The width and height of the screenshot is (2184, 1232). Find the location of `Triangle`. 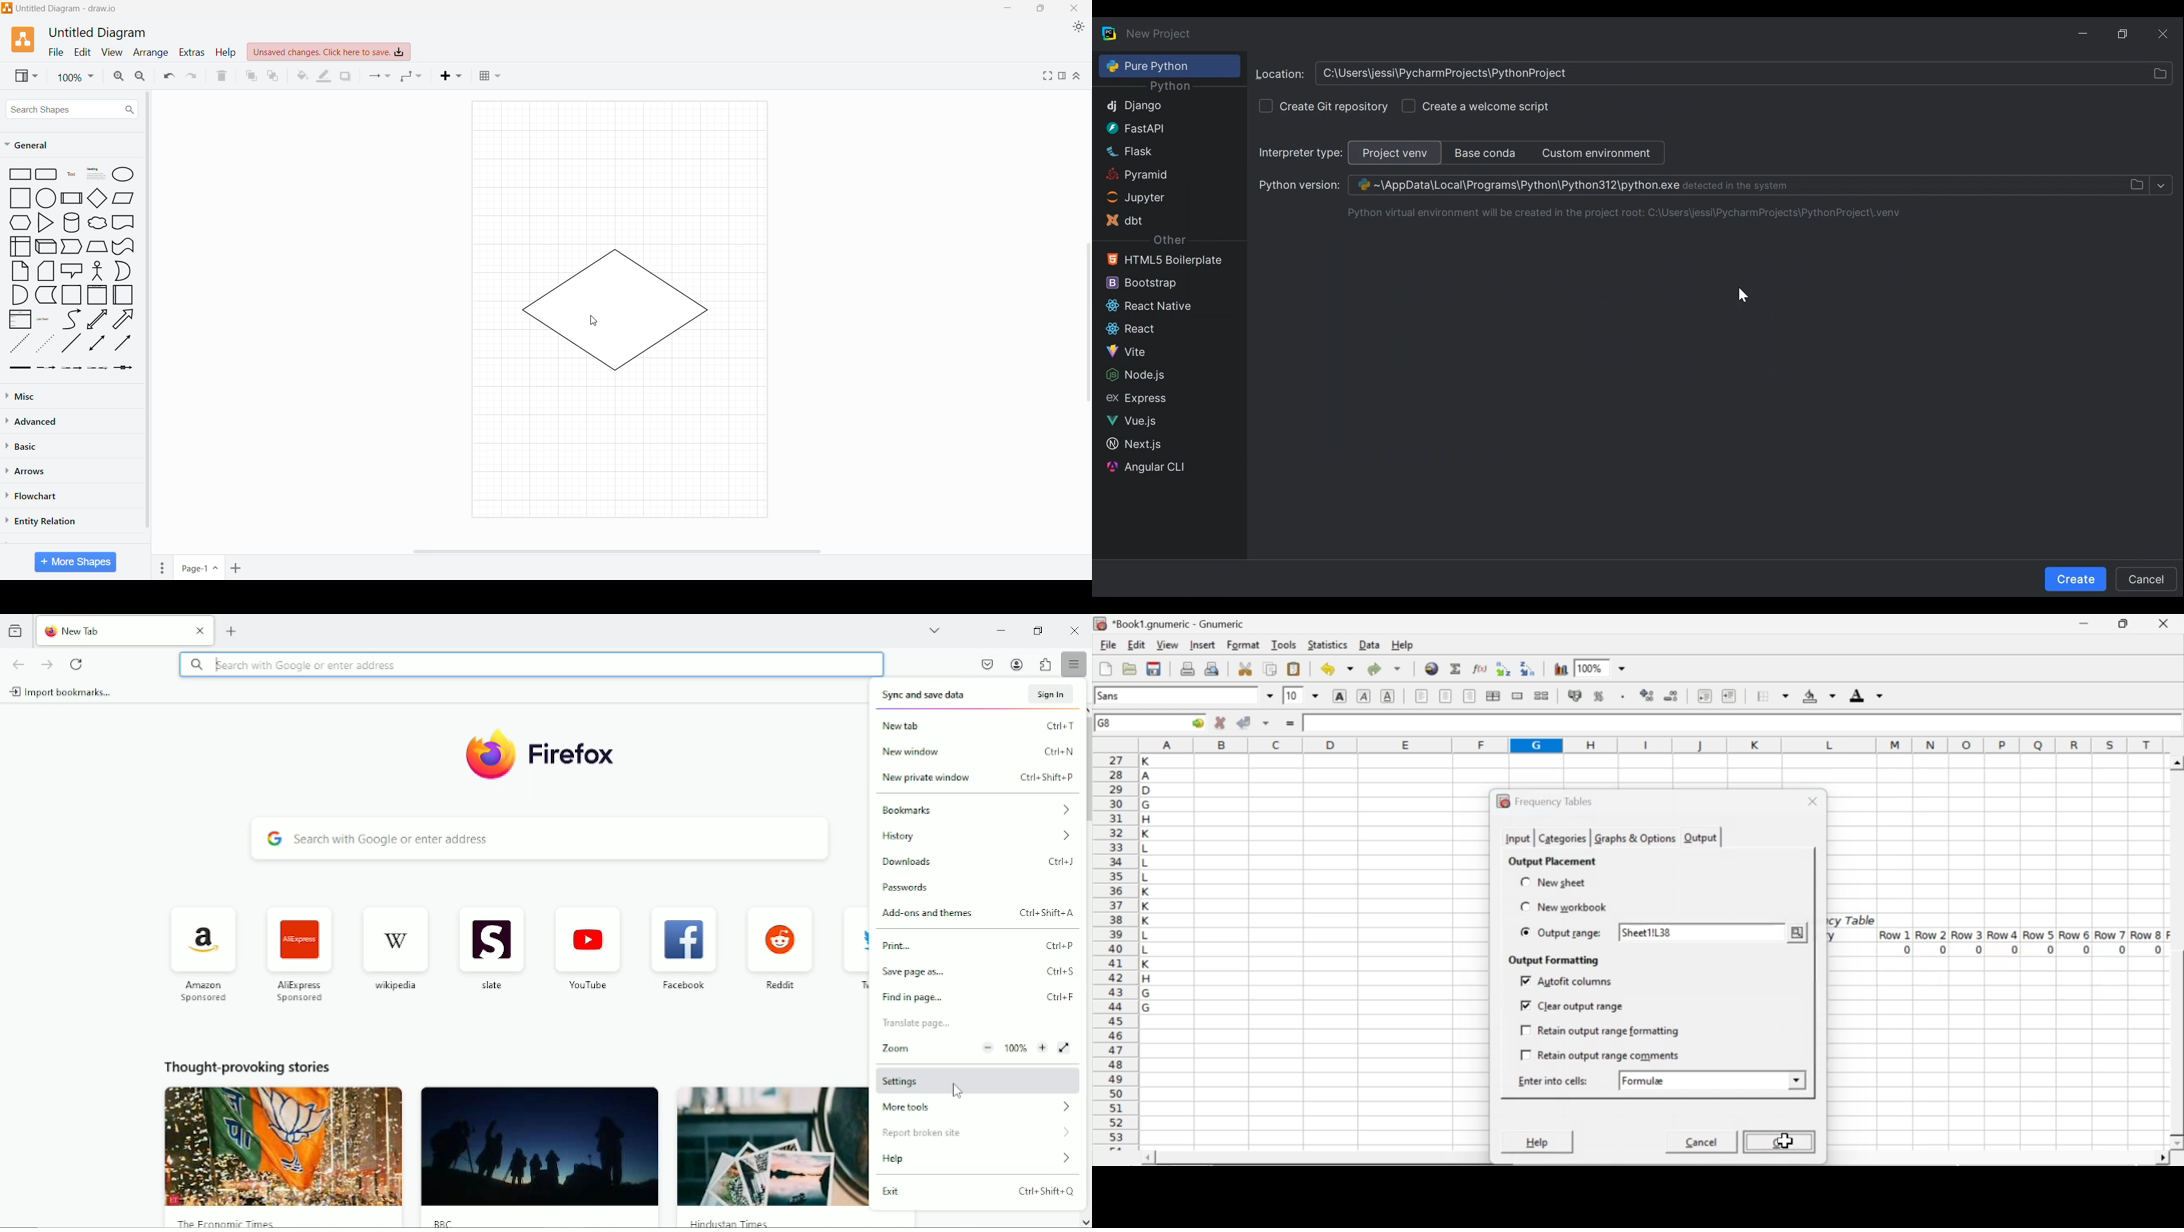

Triangle is located at coordinates (44, 224).